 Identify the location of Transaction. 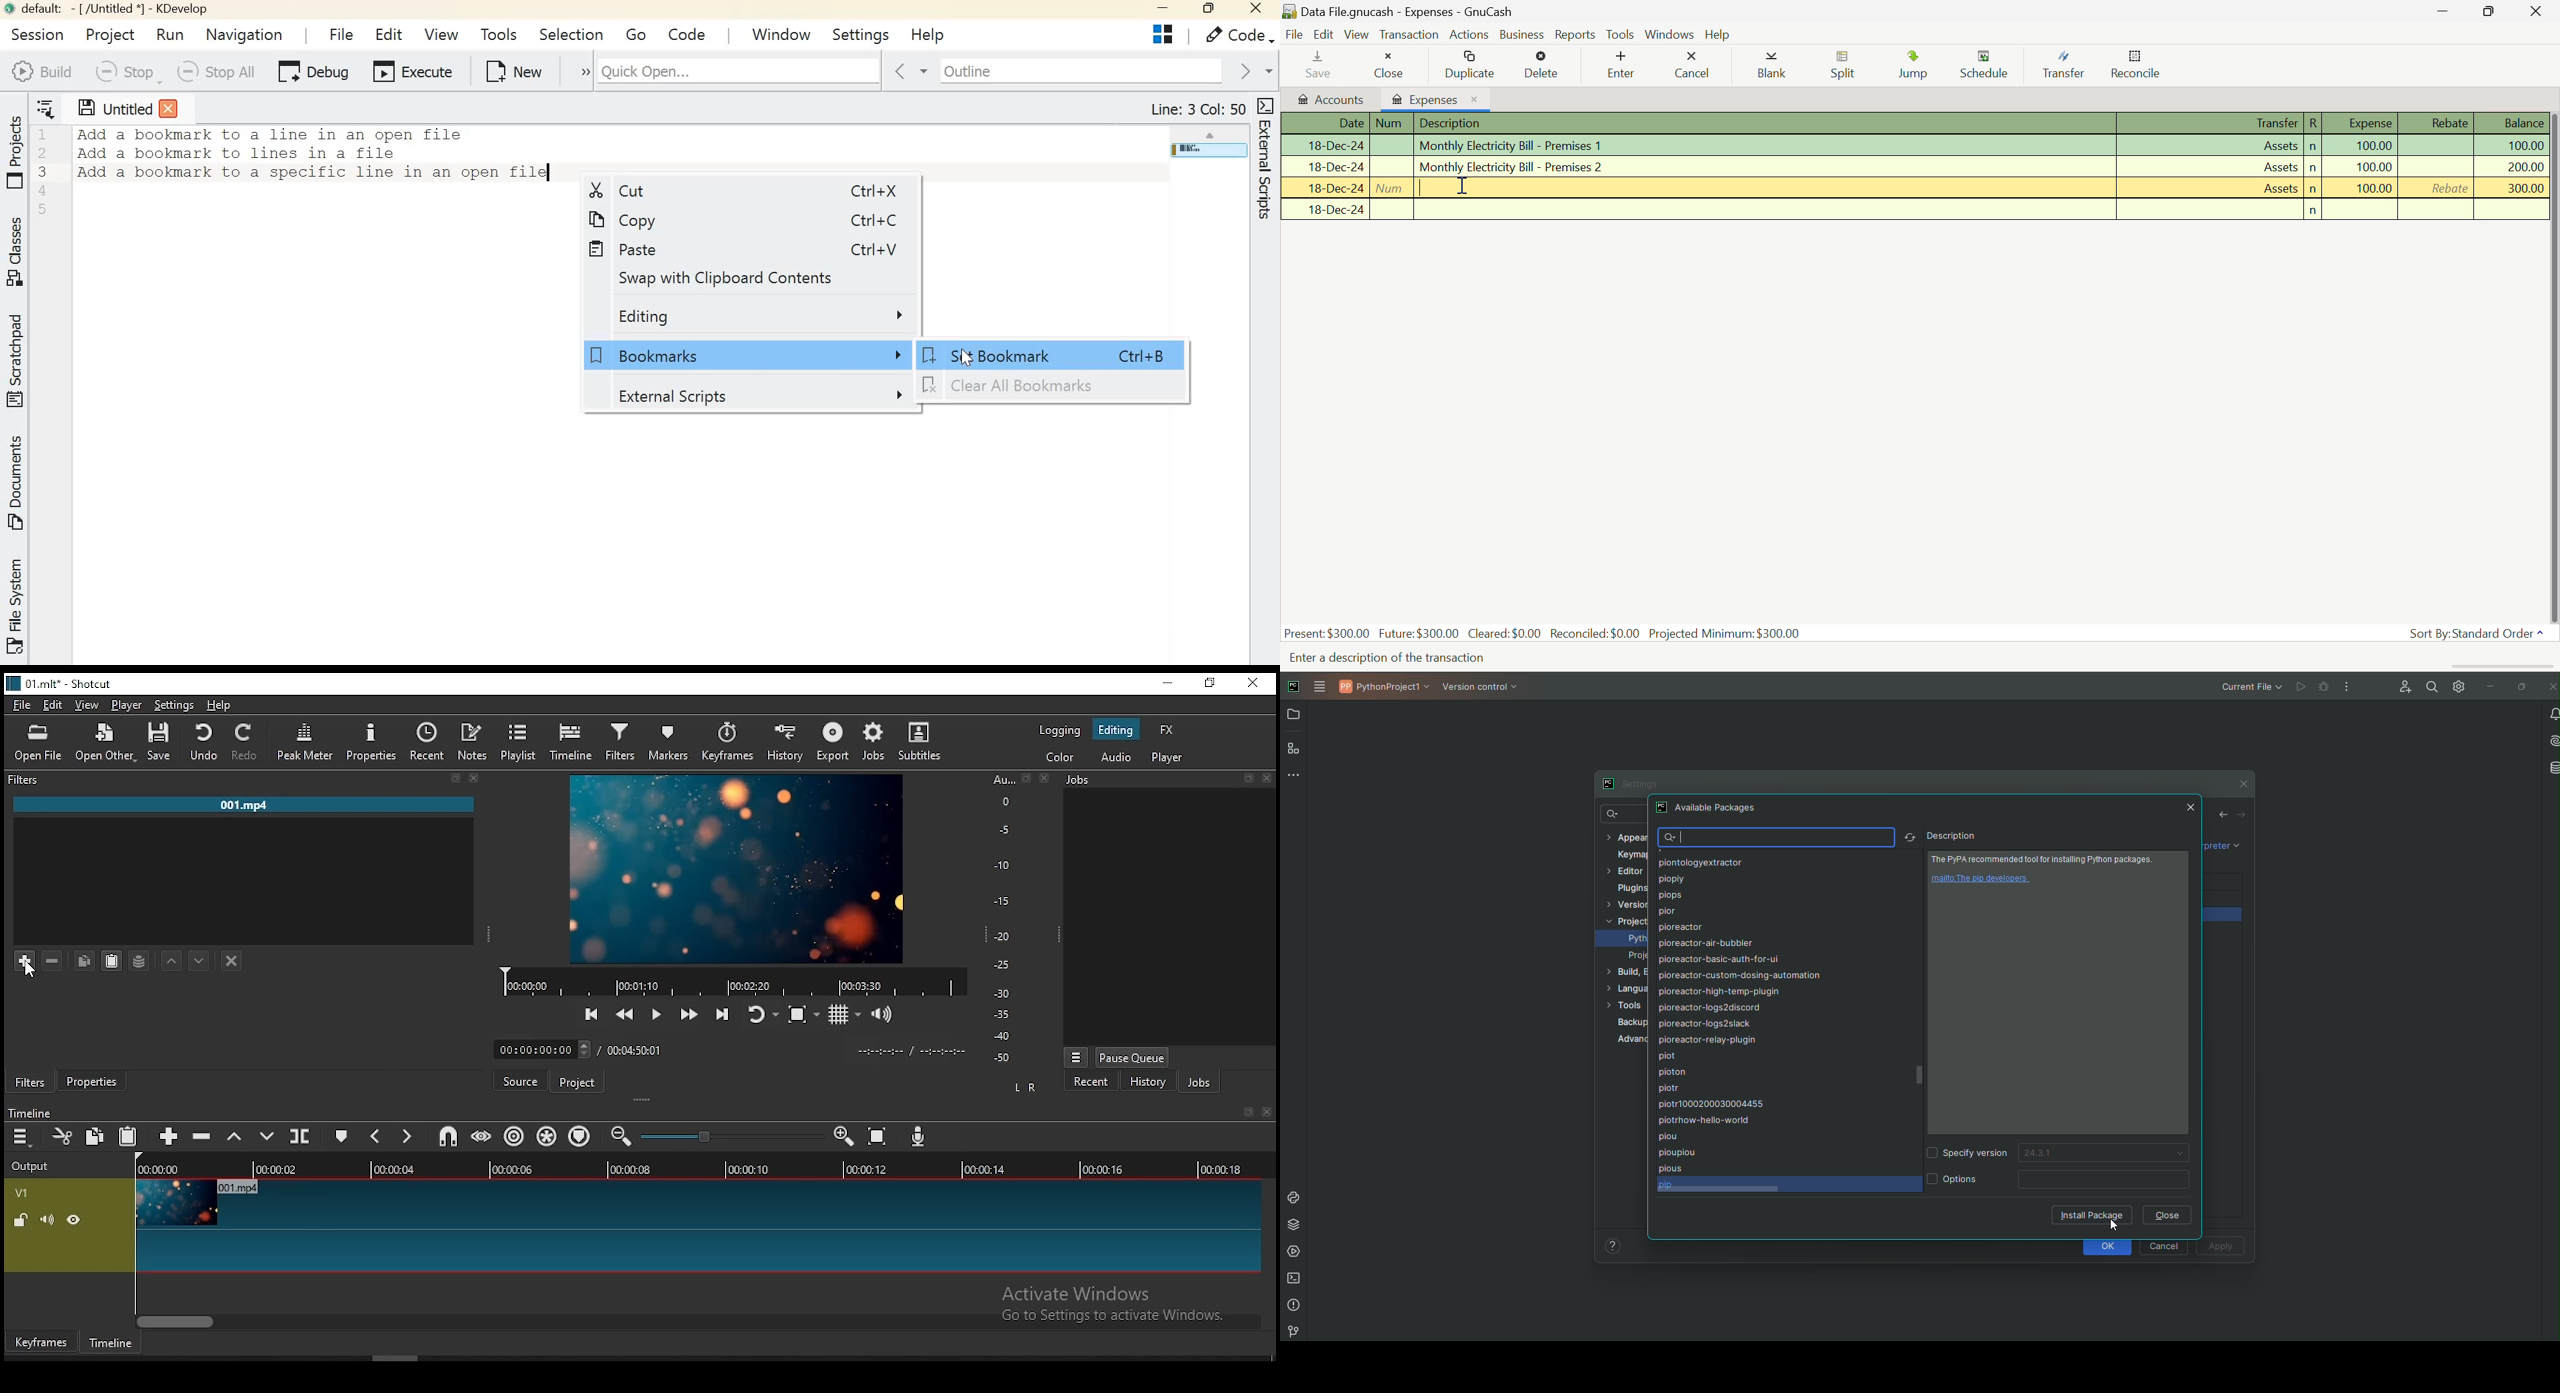
(1409, 35).